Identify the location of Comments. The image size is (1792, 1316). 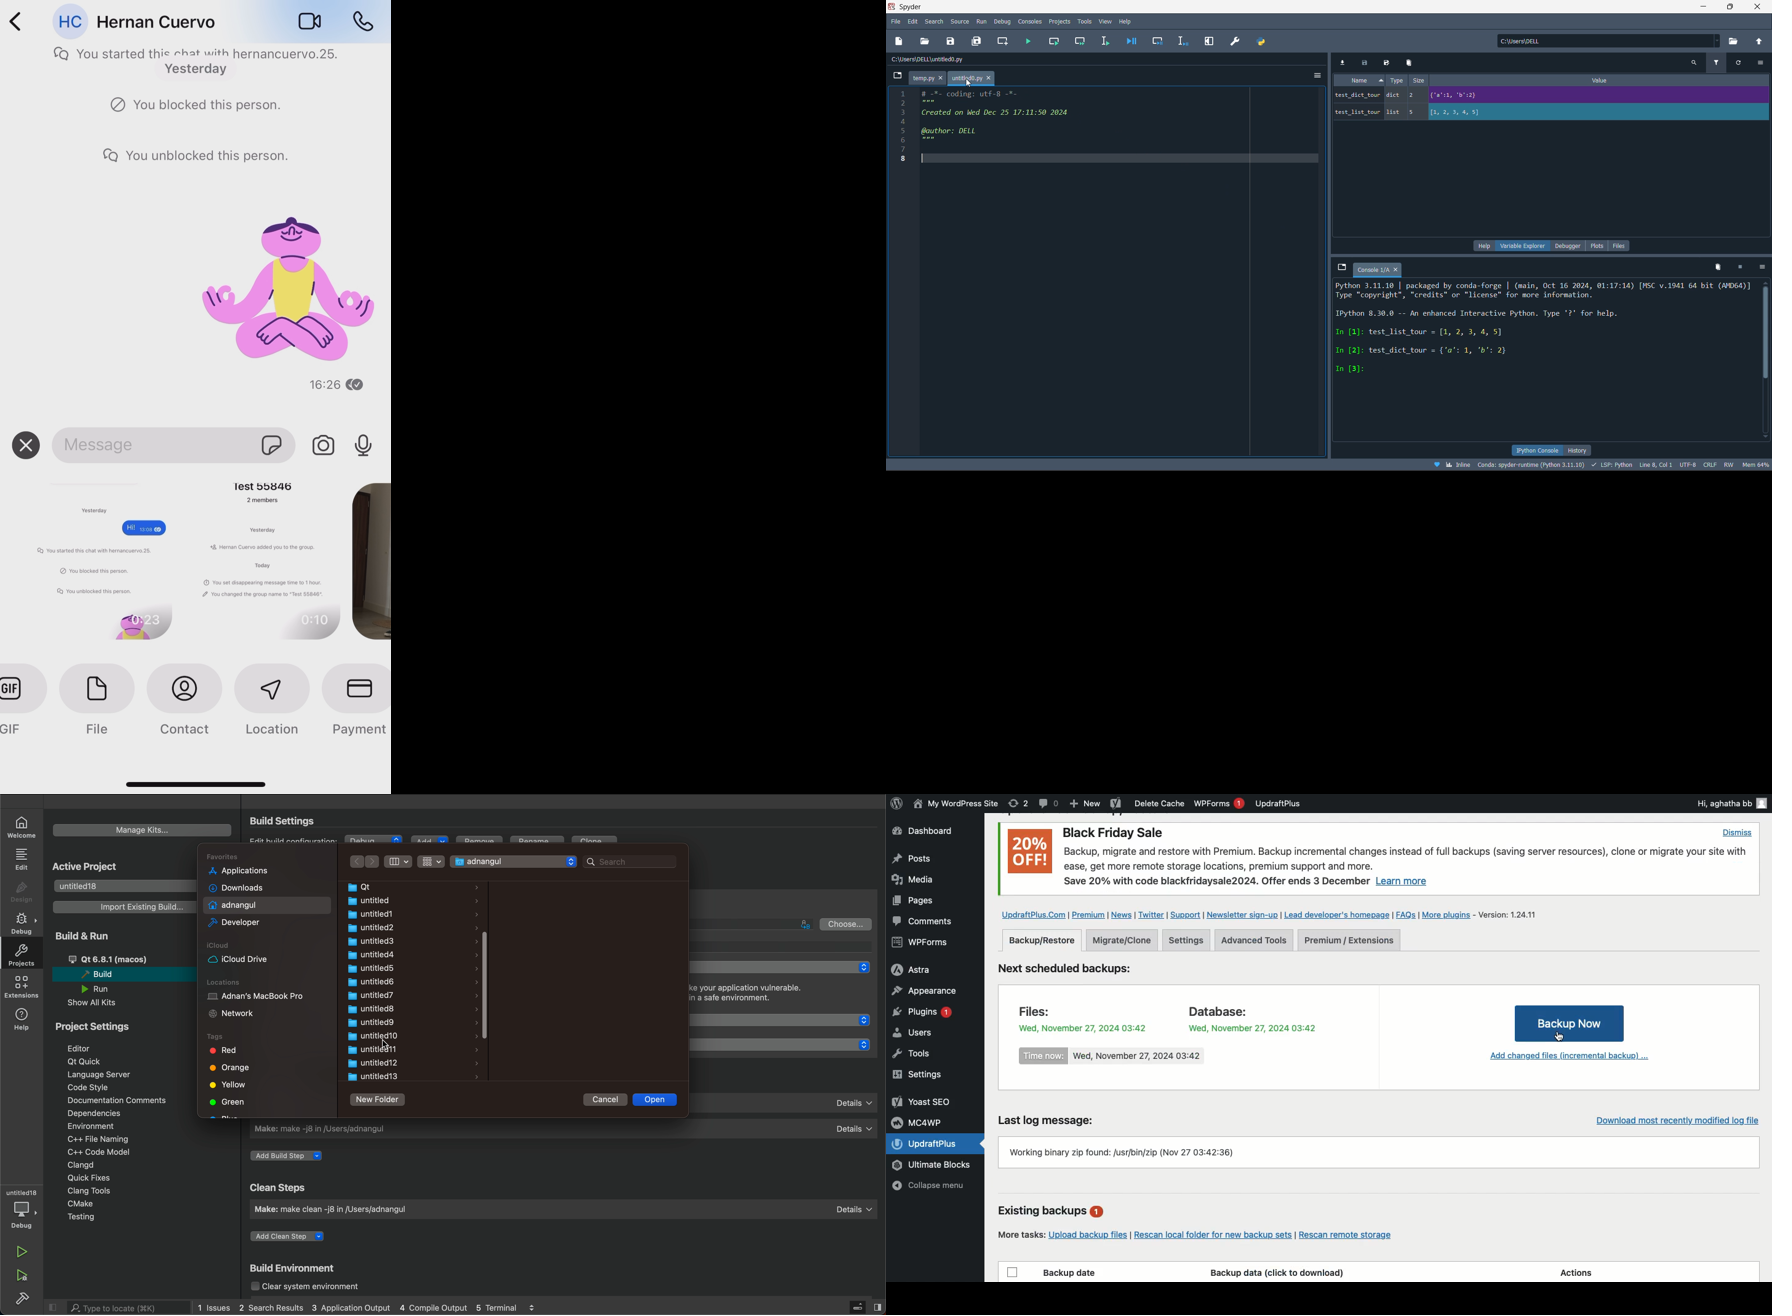
(924, 922).